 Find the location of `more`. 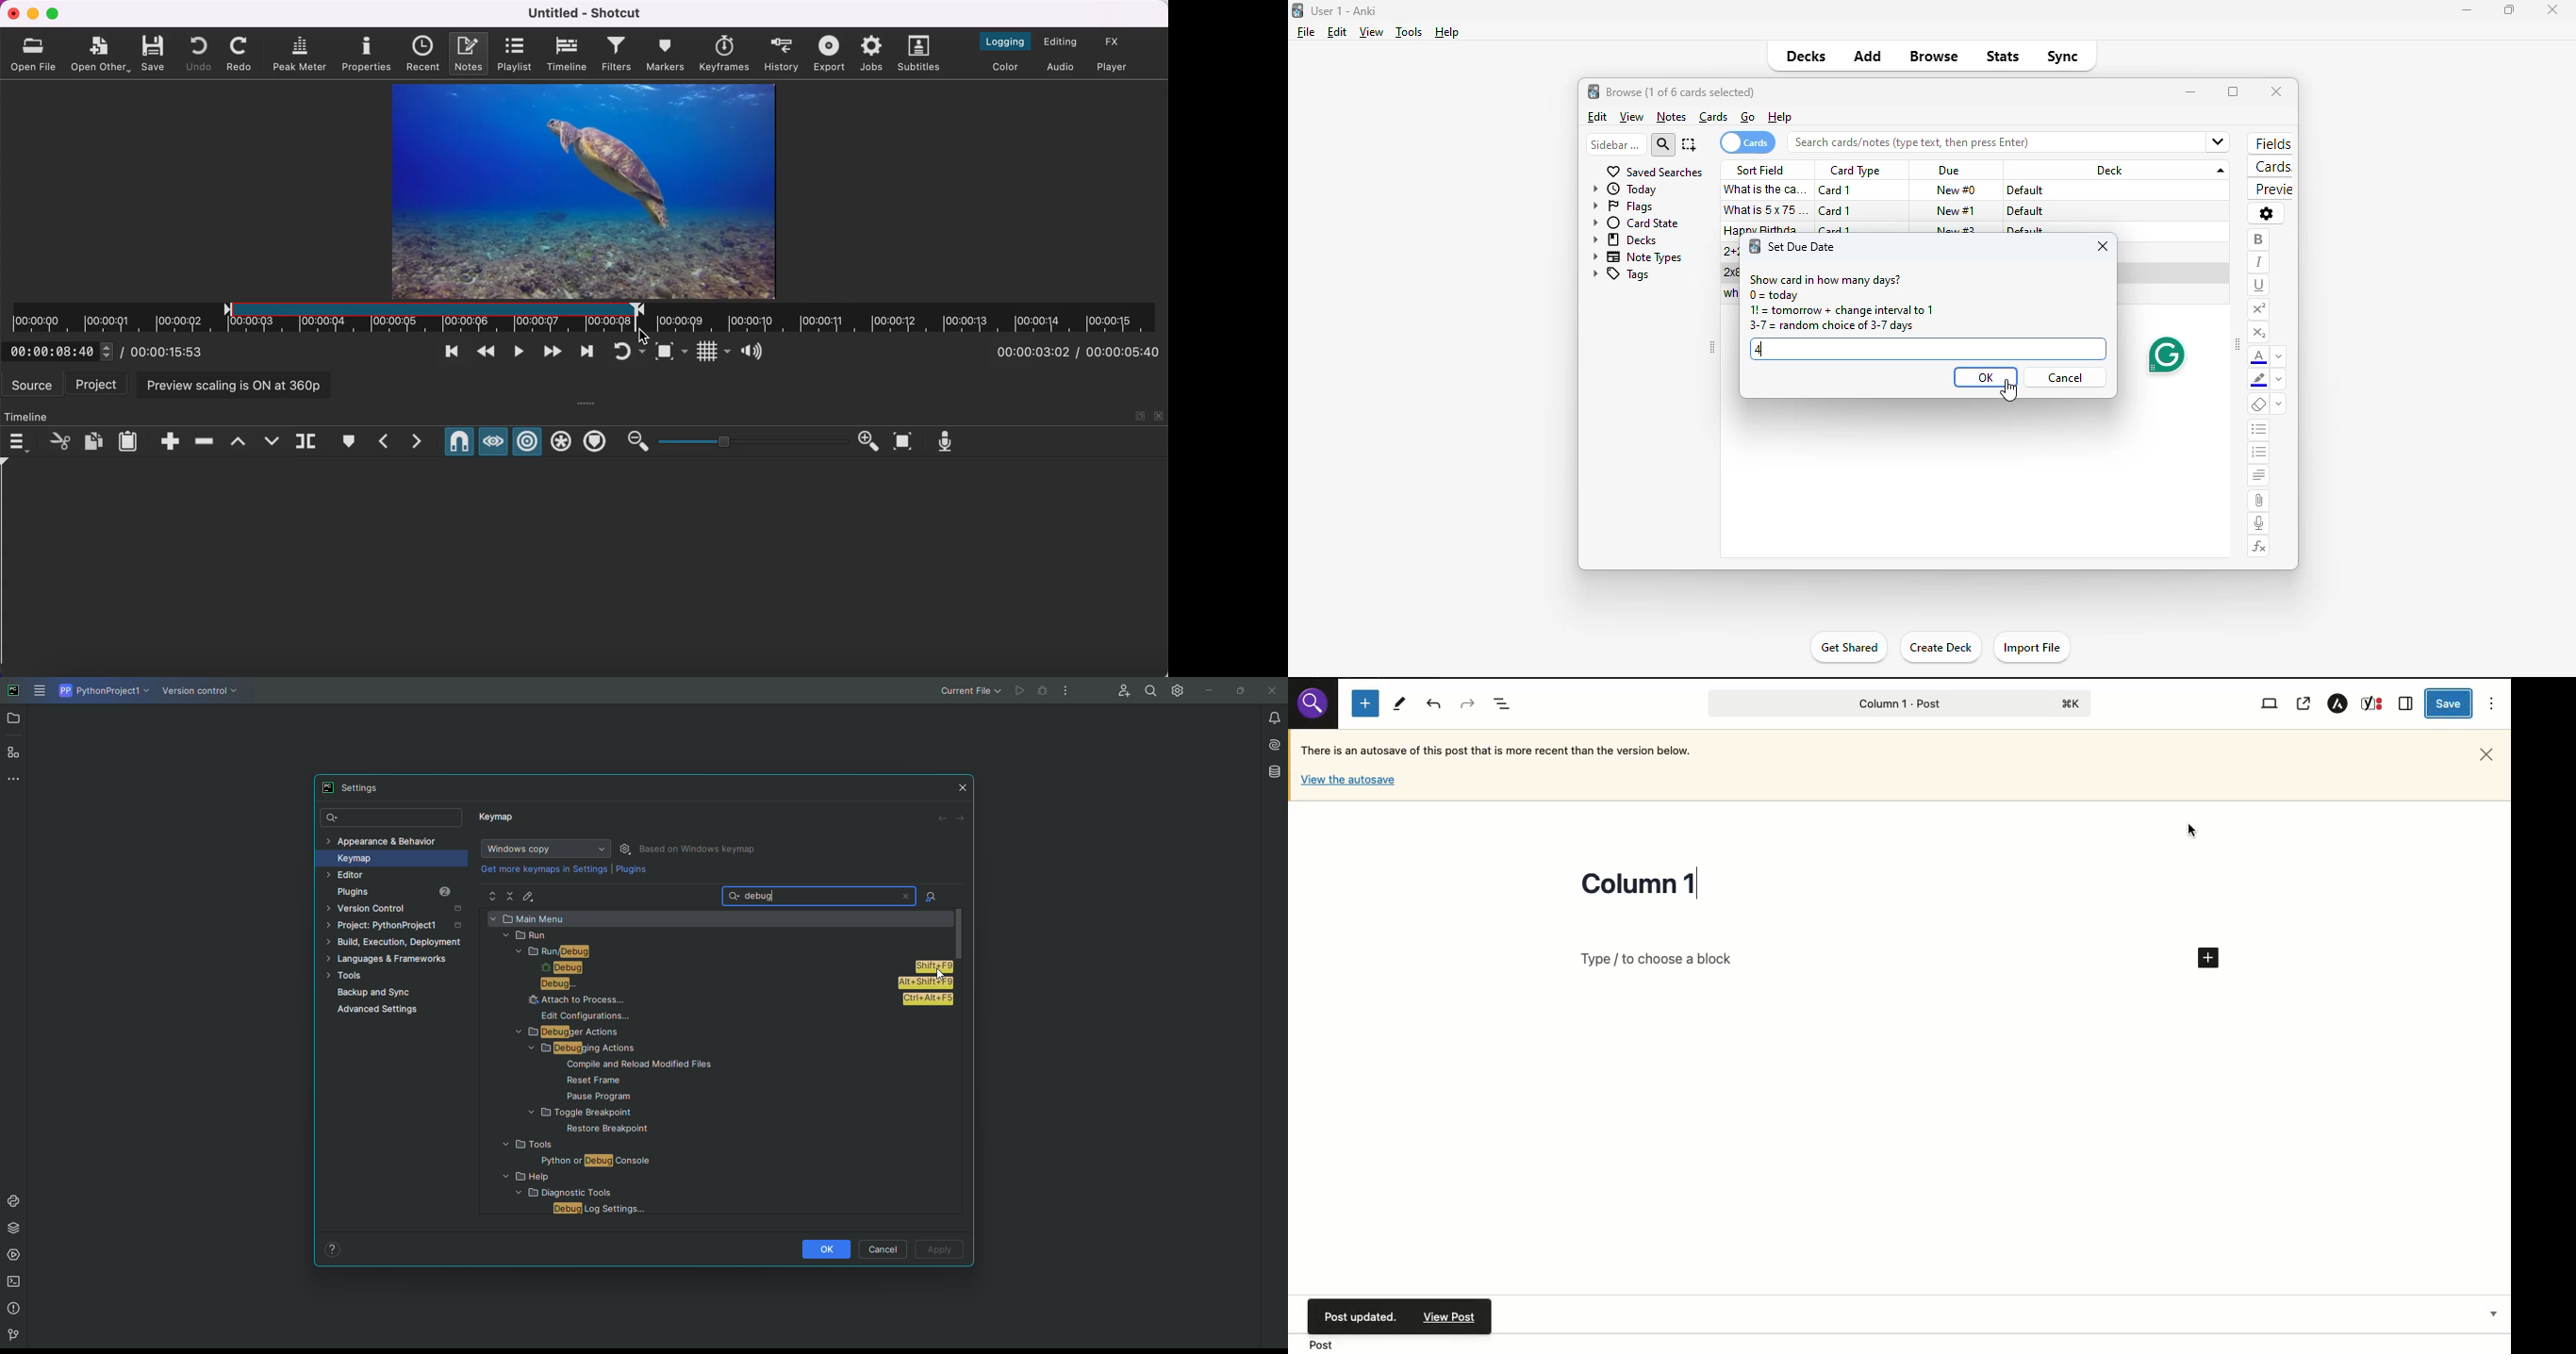

more is located at coordinates (588, 402).